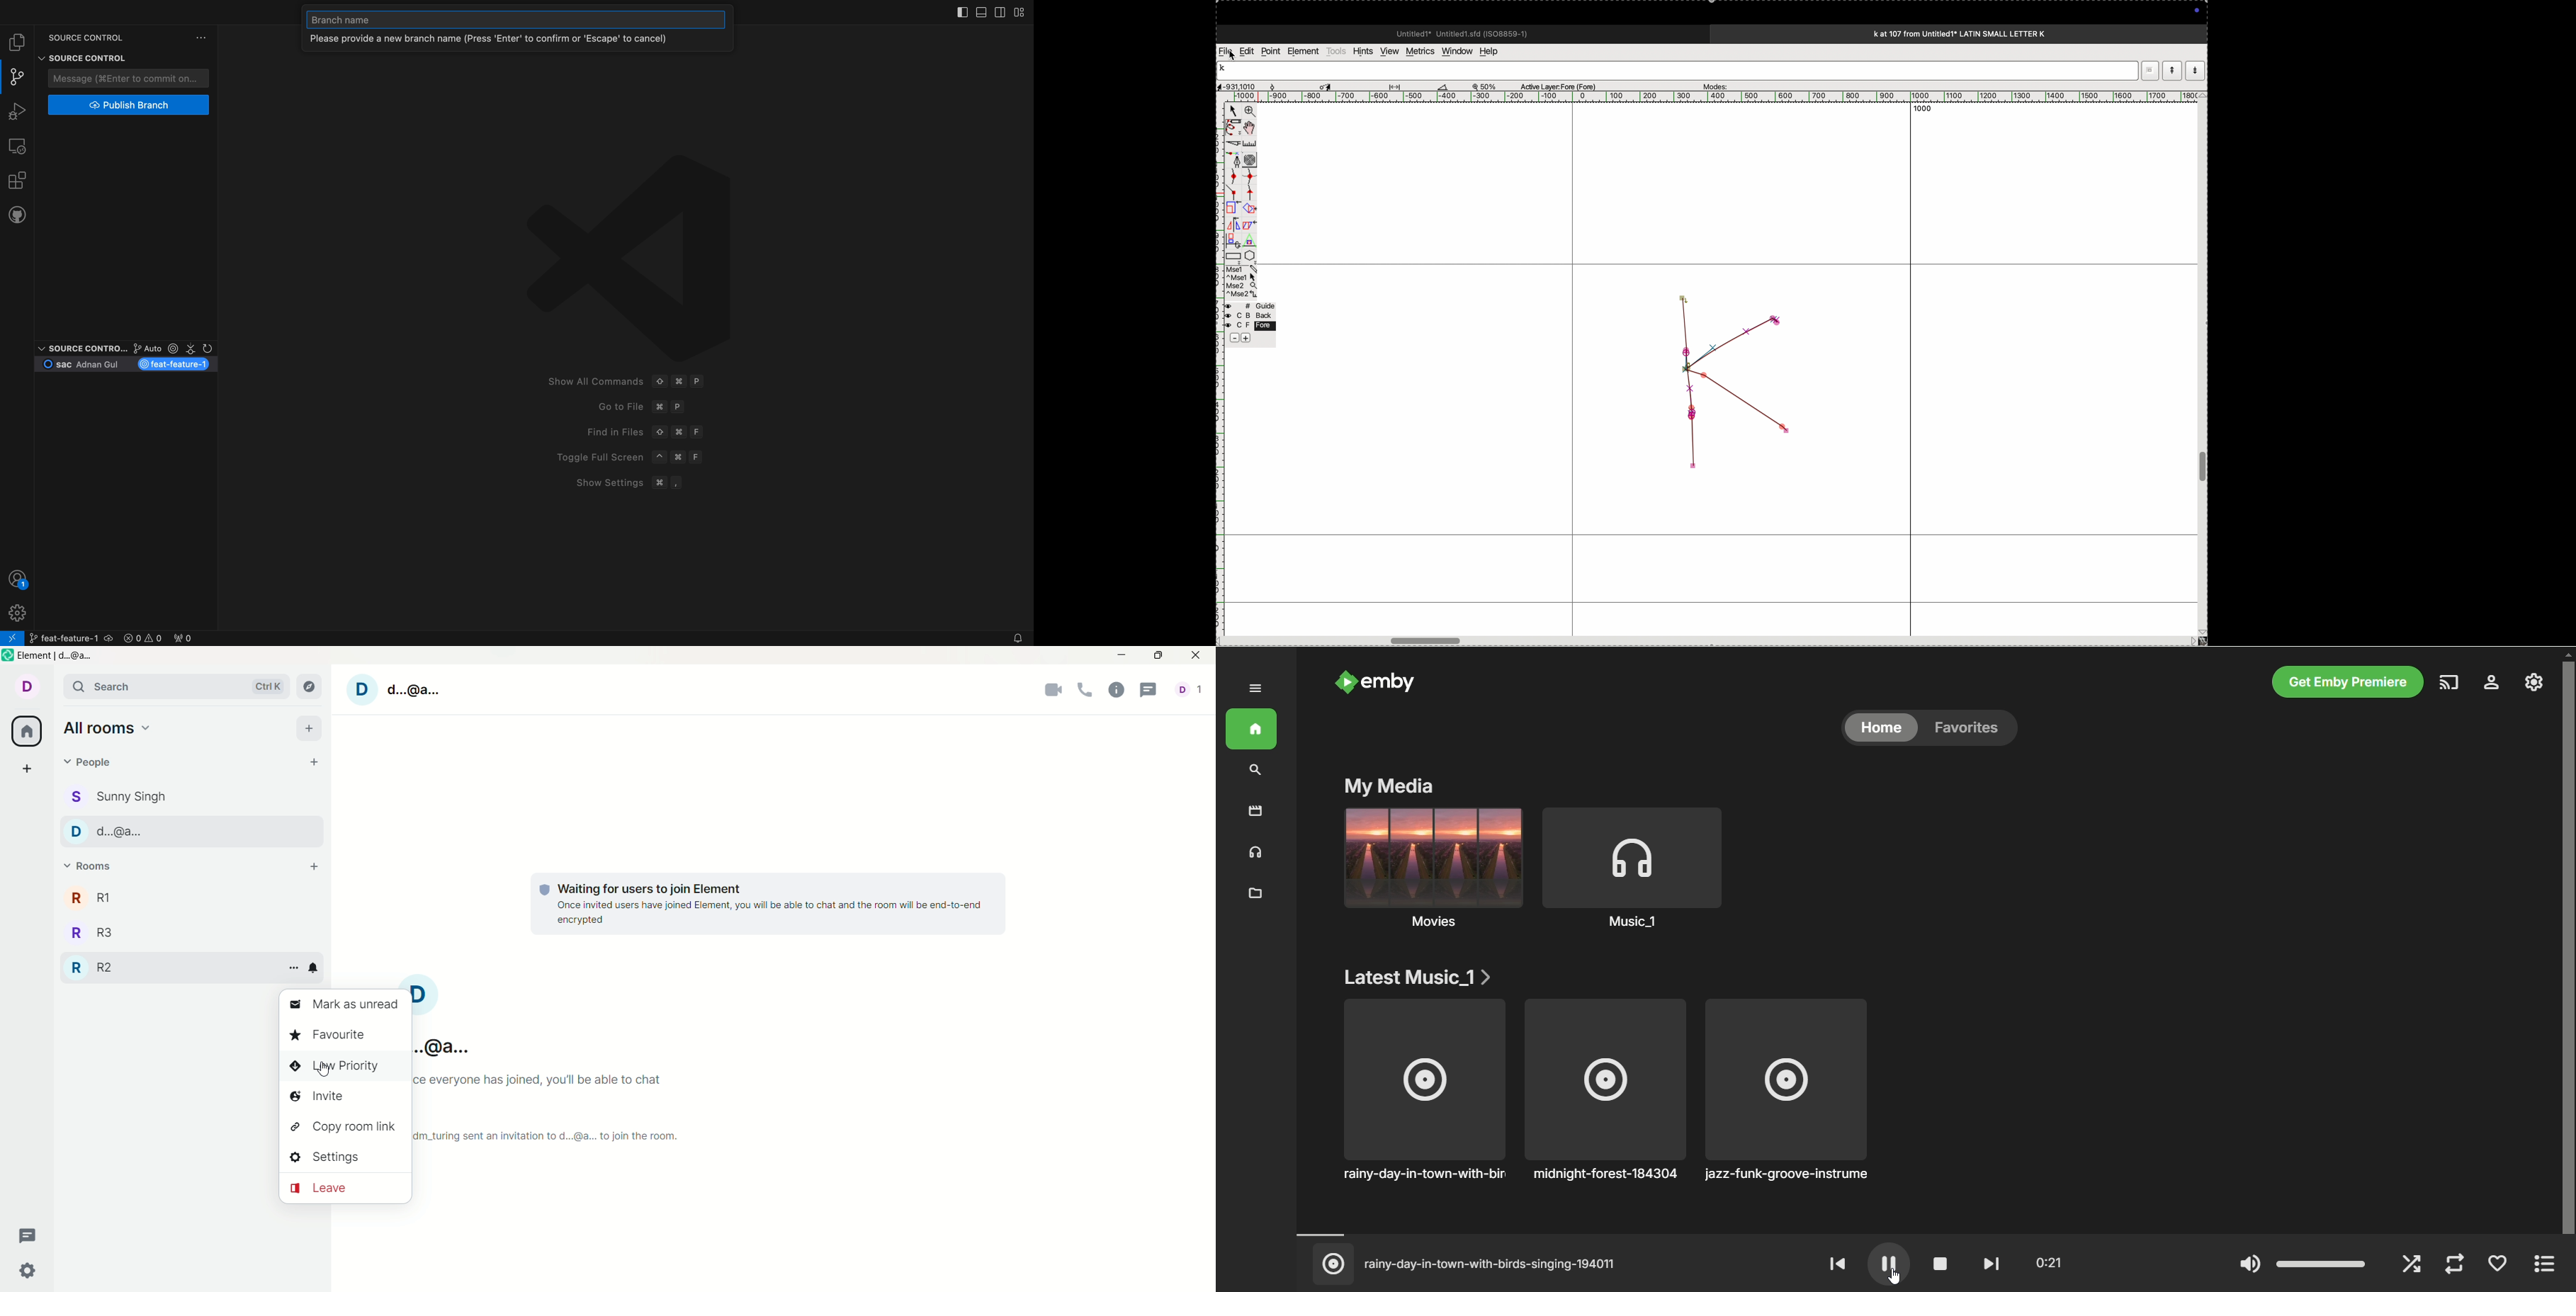  Describe the element at coordinates (116, 831) in the screenshot. I see `PEOPLE` at that location.